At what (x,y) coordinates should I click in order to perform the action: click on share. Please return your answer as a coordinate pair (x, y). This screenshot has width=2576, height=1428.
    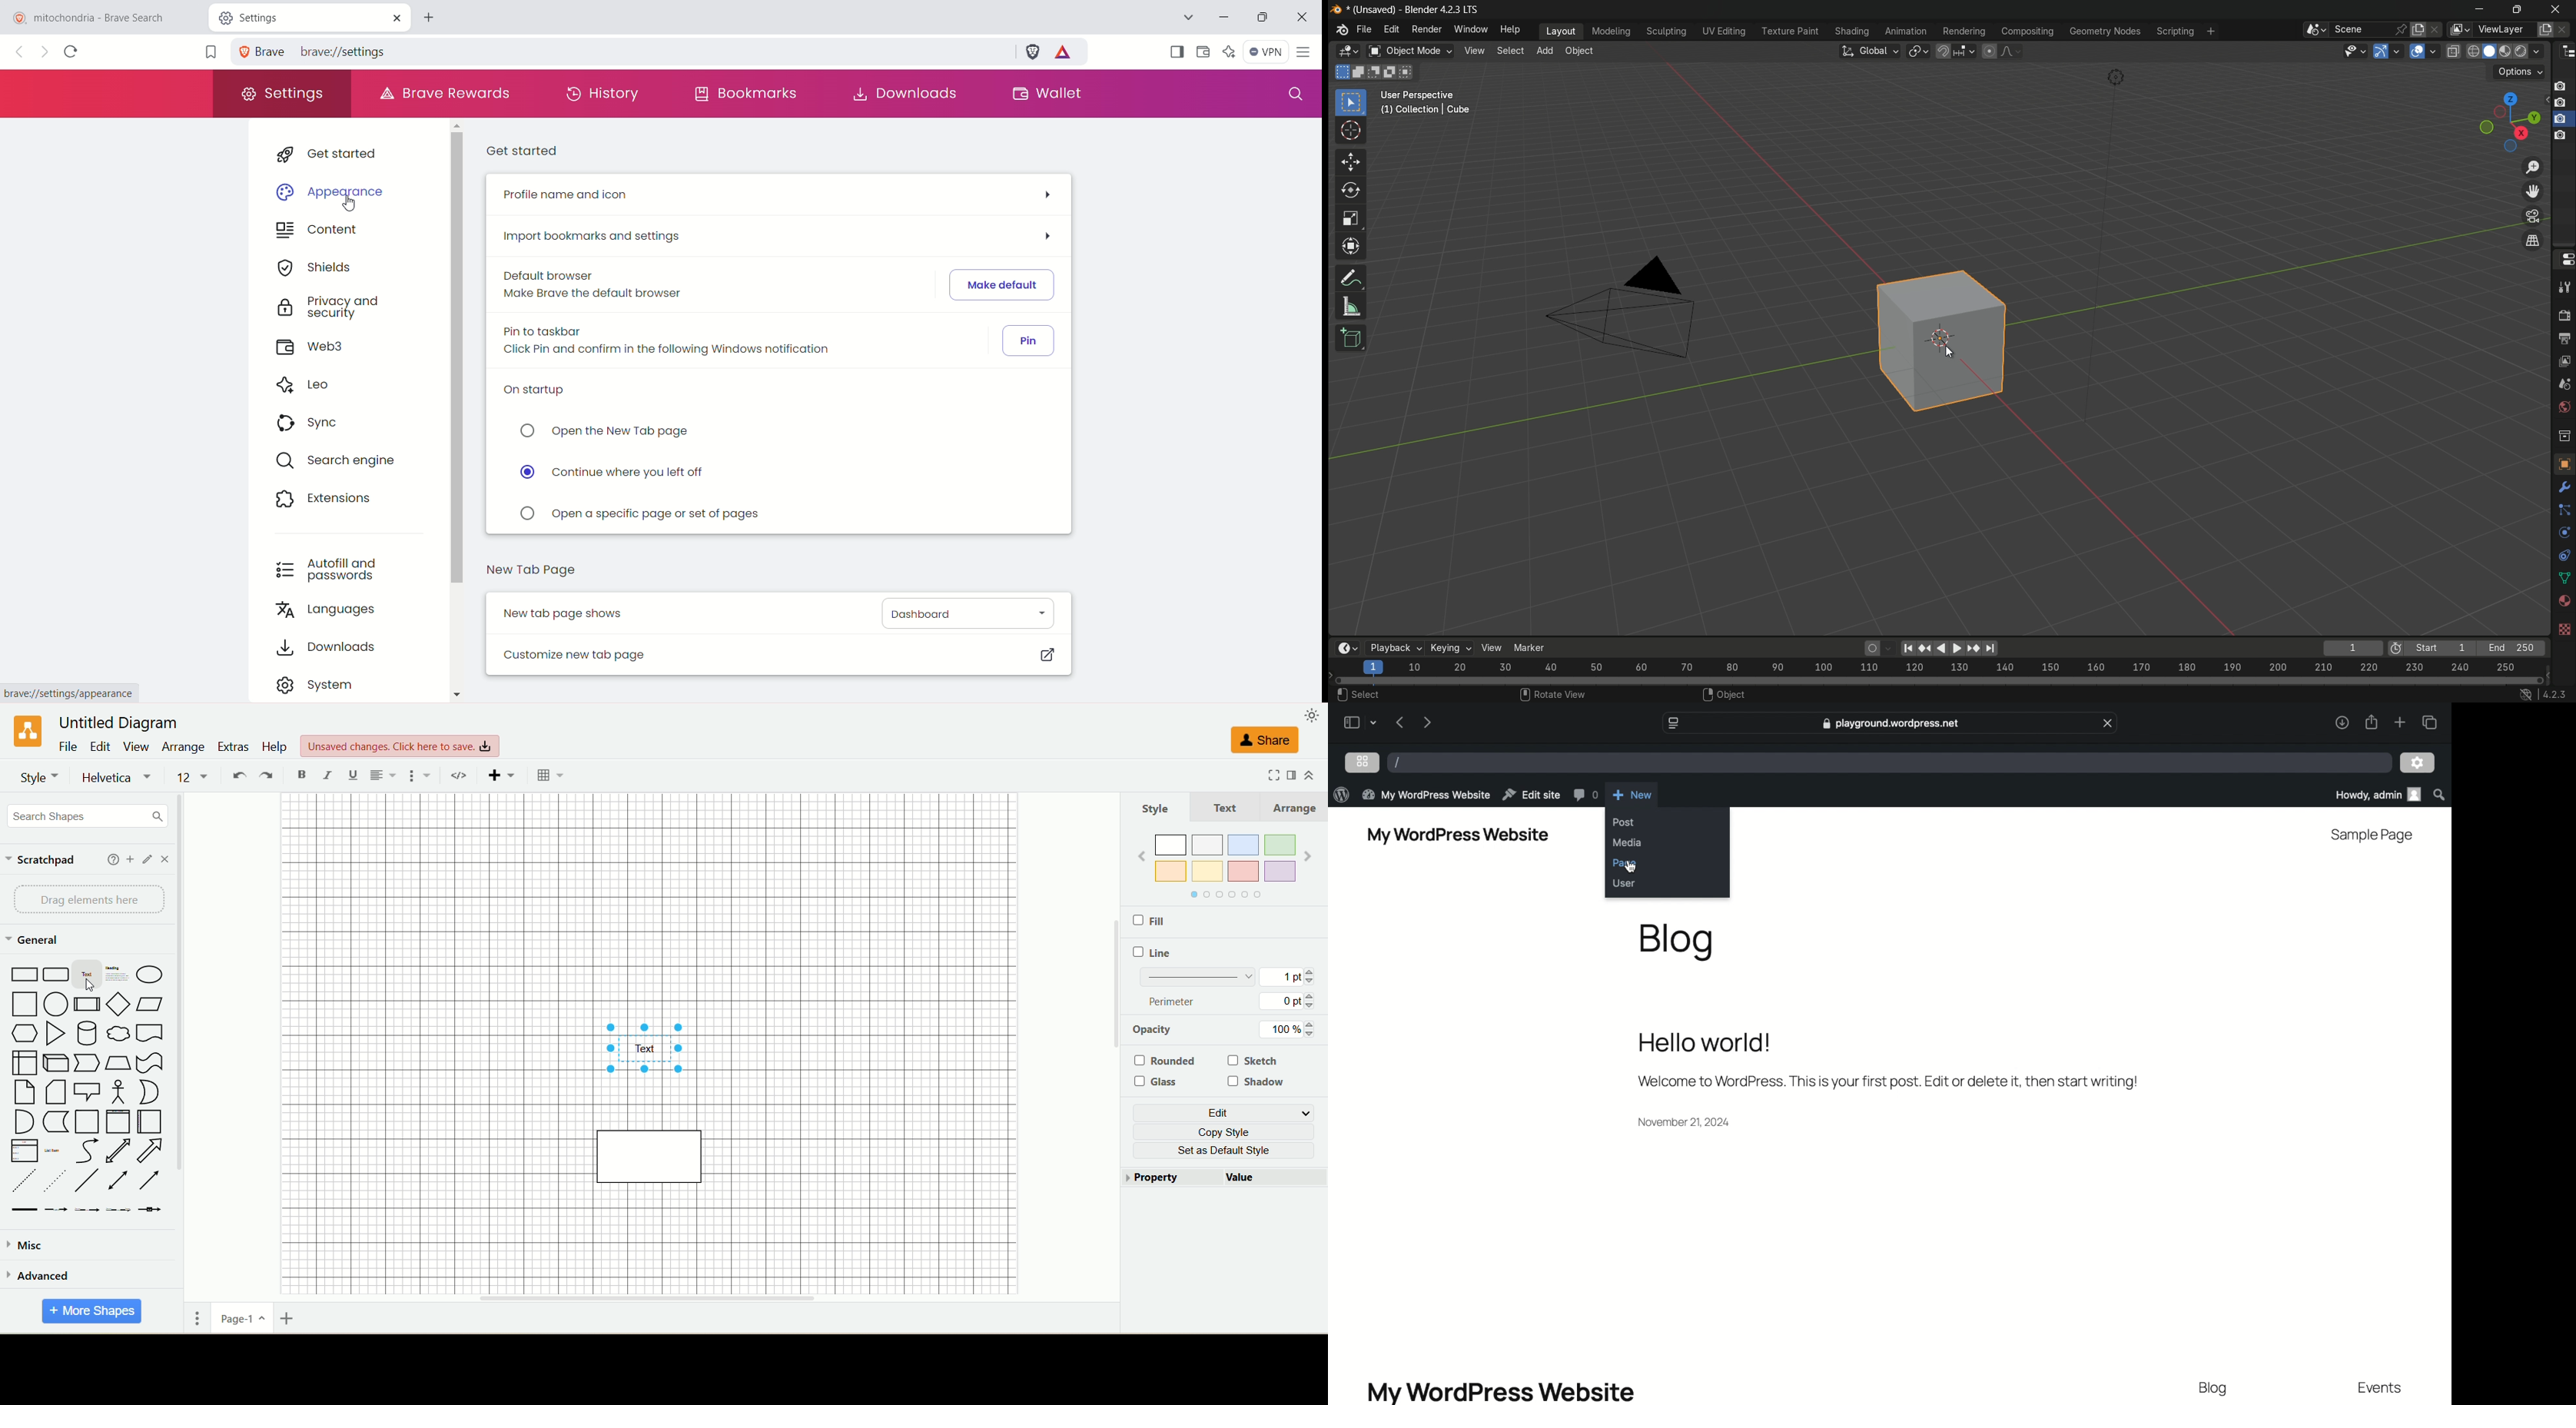
    Looking at the image, I should click on (1262, 744).